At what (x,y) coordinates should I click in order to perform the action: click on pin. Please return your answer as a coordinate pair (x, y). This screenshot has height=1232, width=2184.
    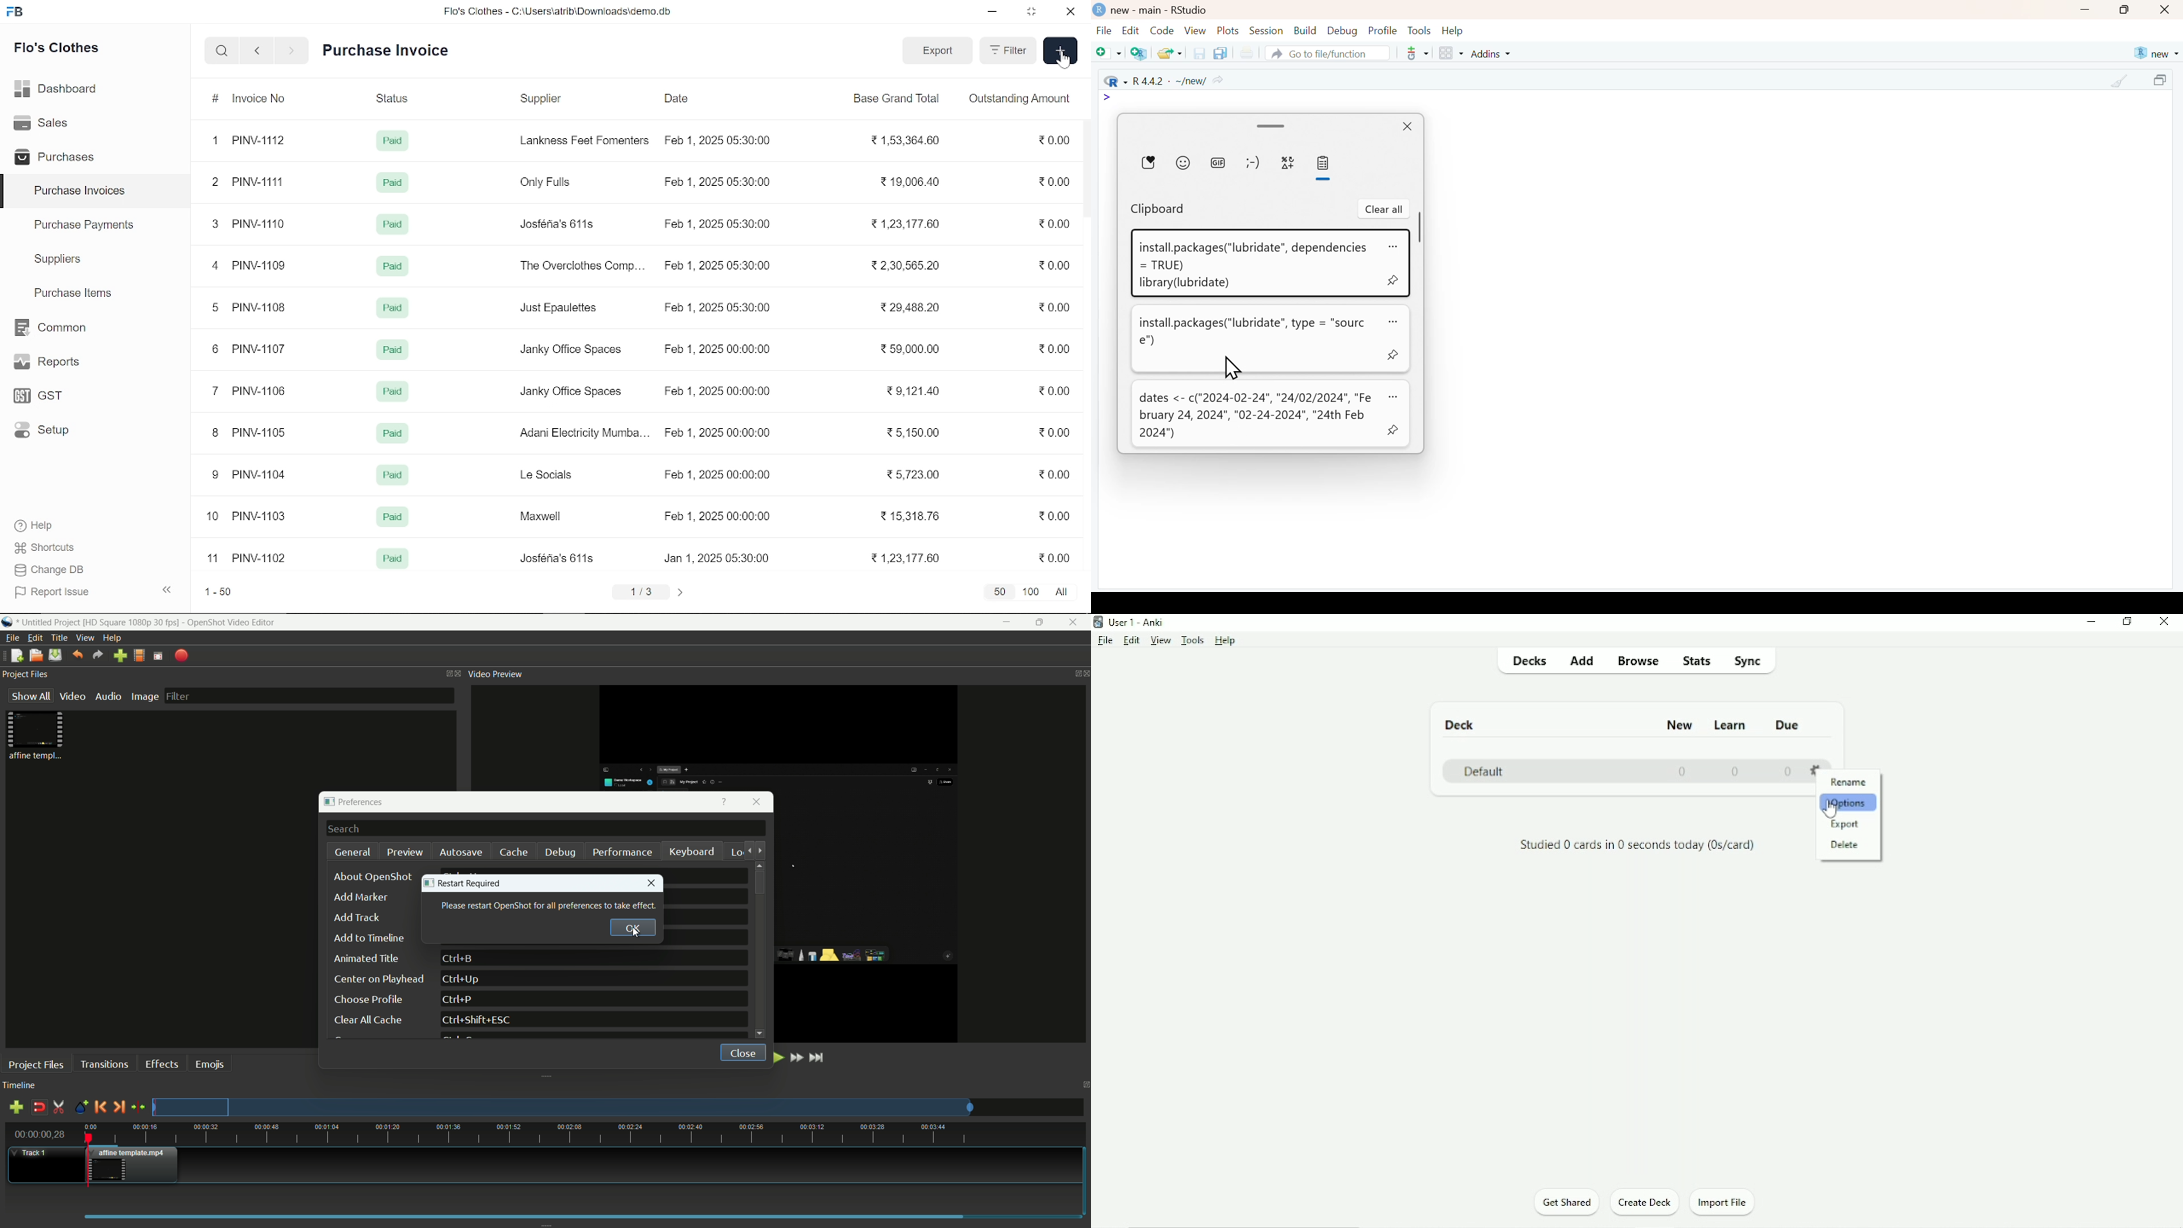
    Looking at the image, I should click on (1392, 282).